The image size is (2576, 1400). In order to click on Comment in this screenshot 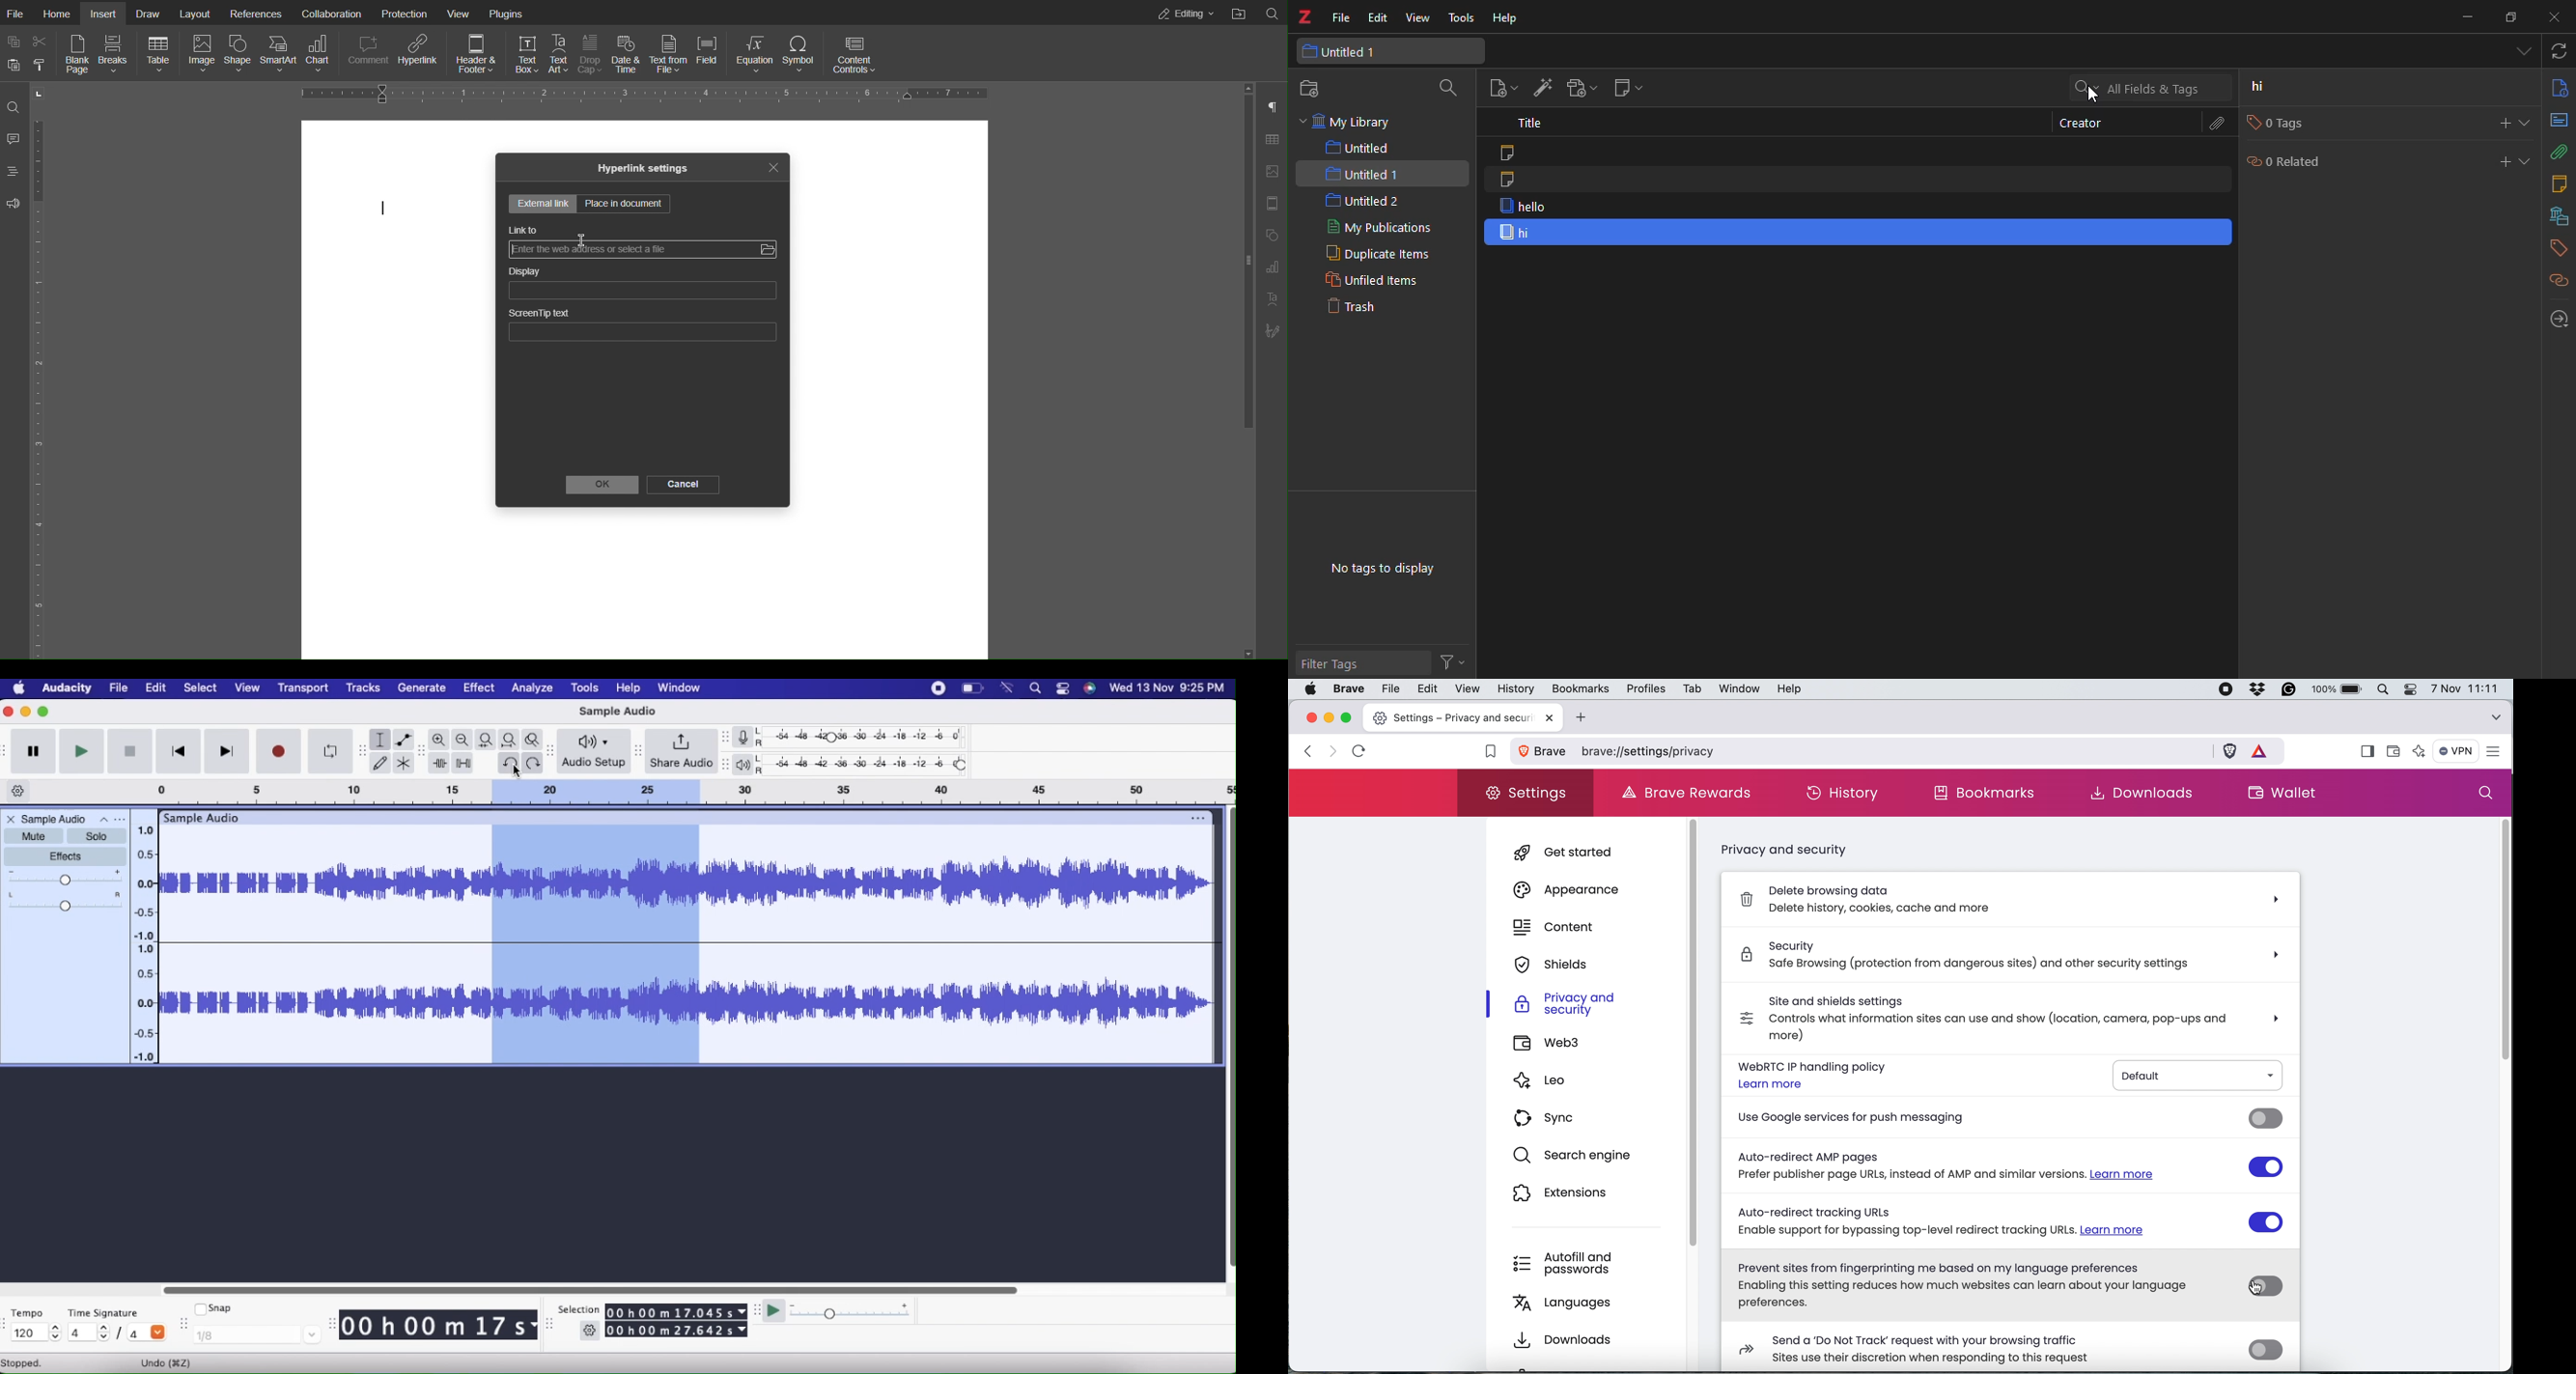, I will do `click(13, 139)`.